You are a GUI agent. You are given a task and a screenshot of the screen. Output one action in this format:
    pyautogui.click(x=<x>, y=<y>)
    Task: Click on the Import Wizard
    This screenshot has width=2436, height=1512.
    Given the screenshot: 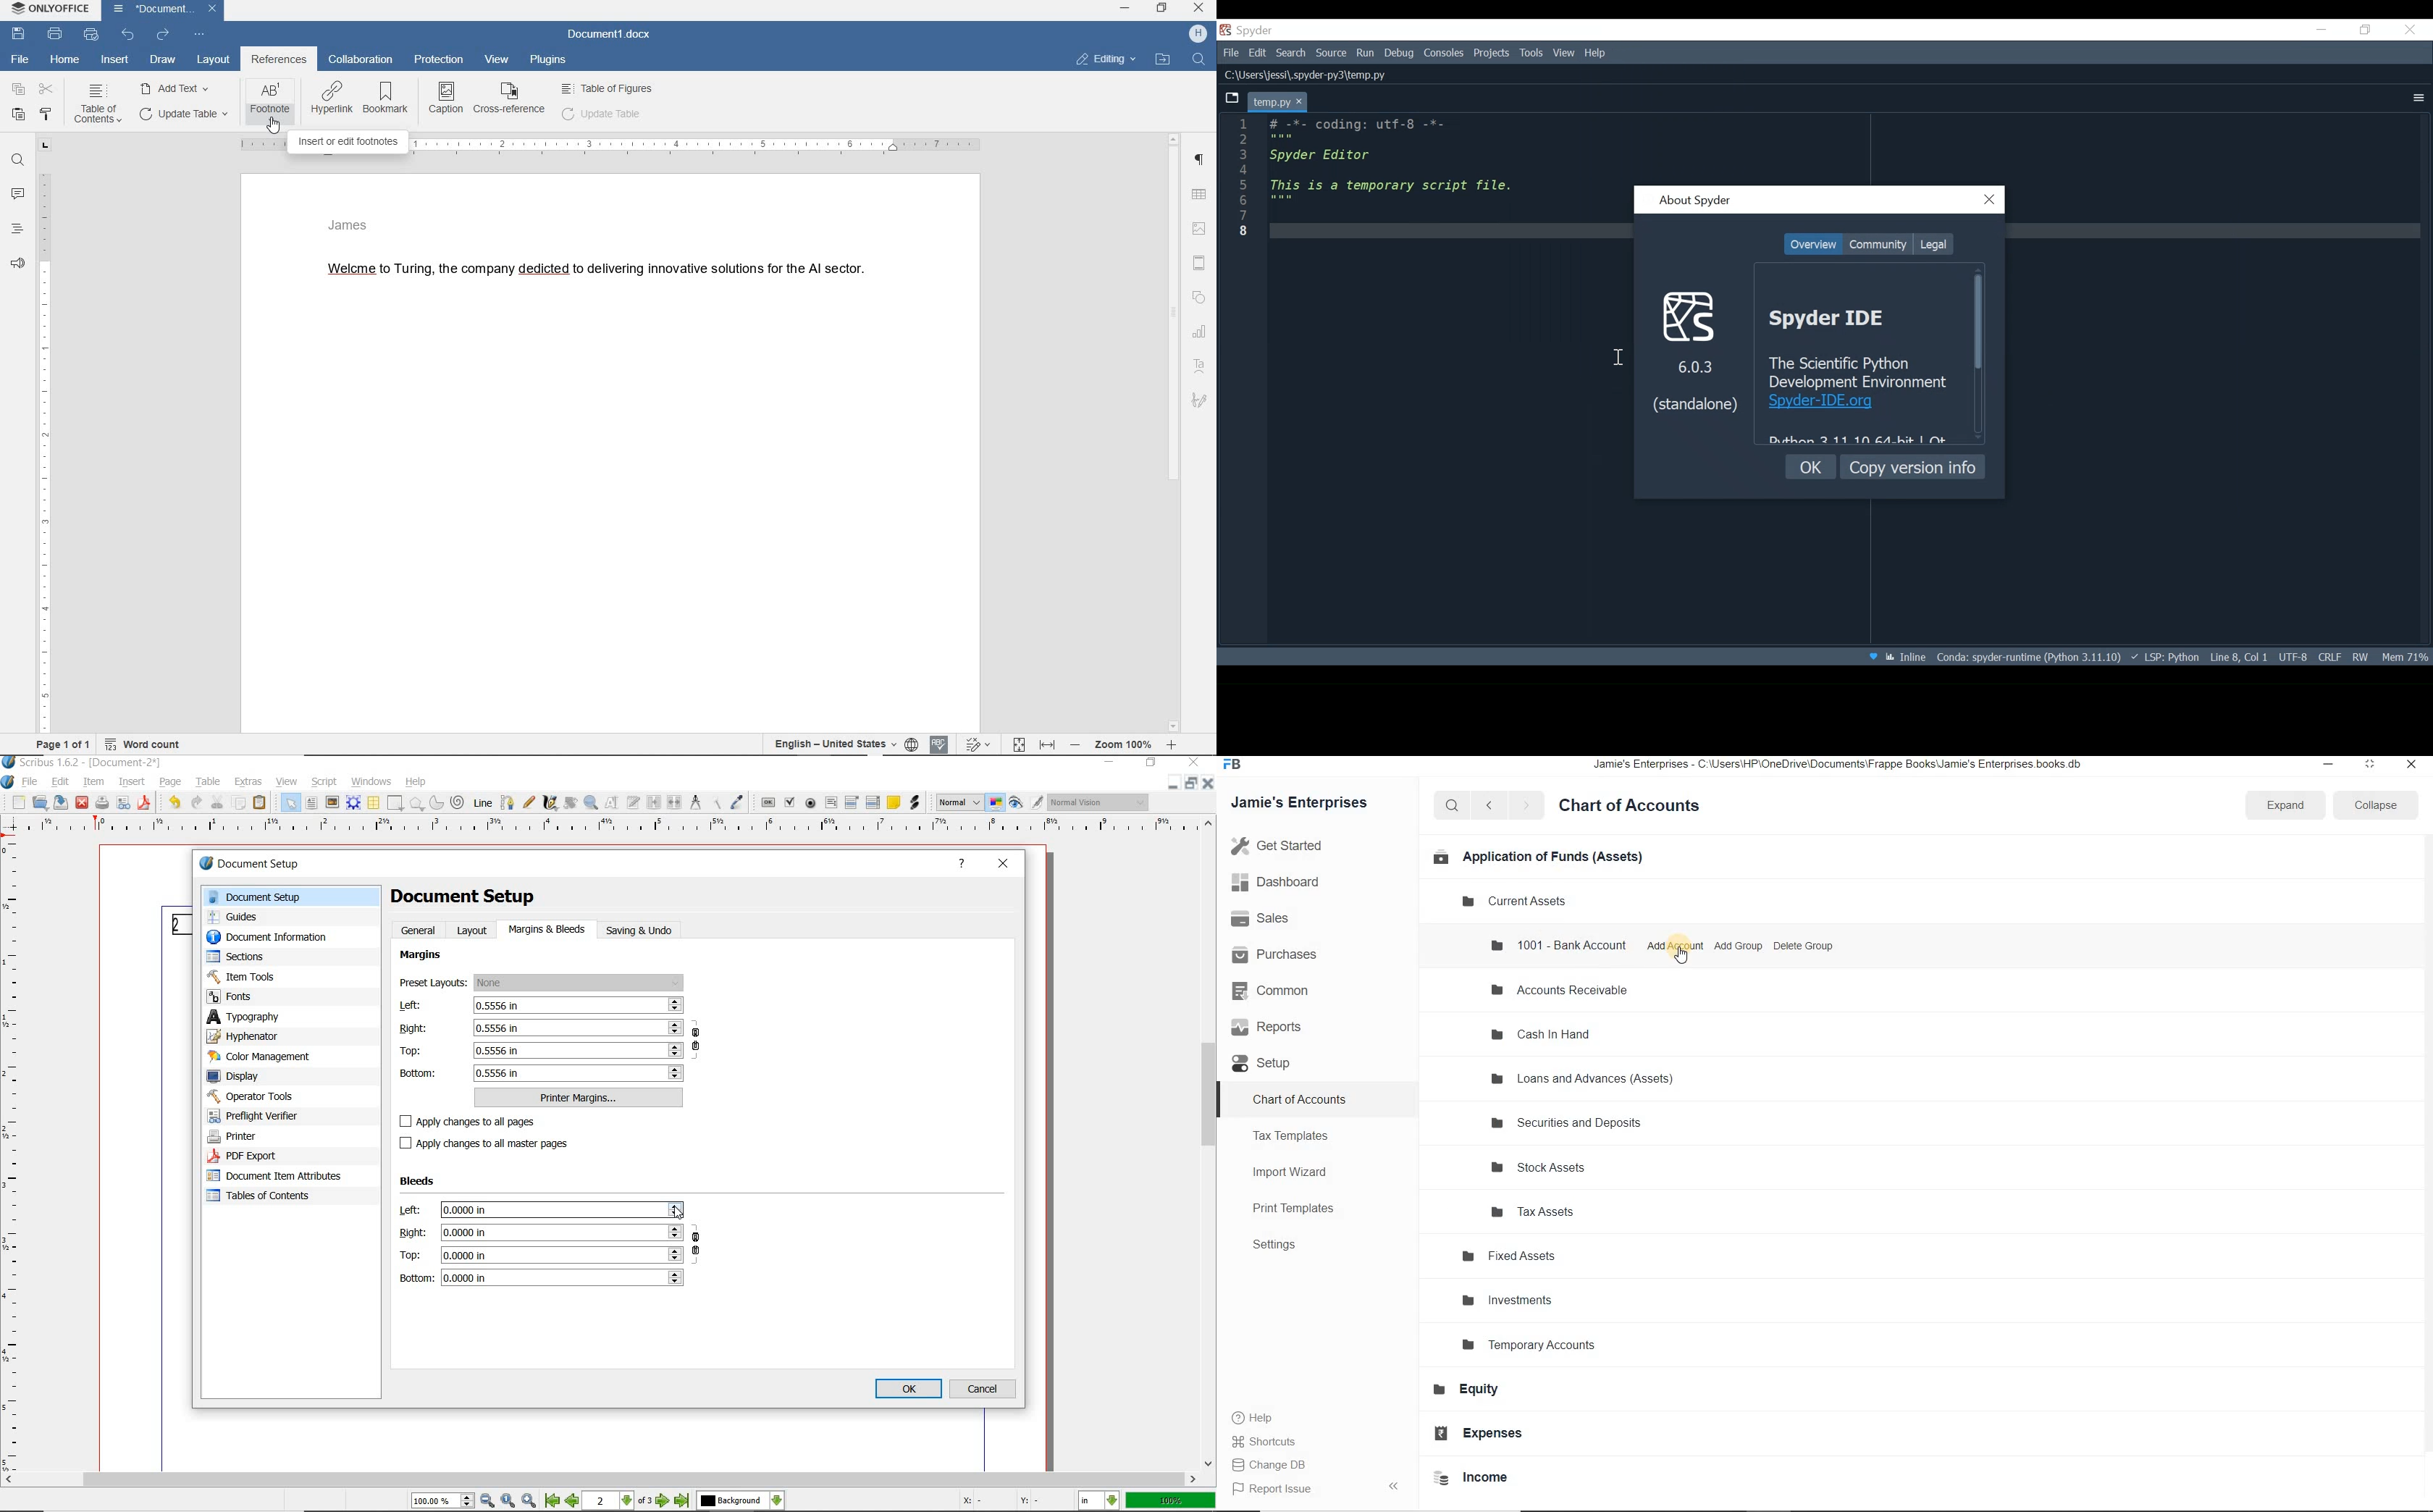 What is the action you would take?
    pyautogui.click(x=1297, y=1171)
    